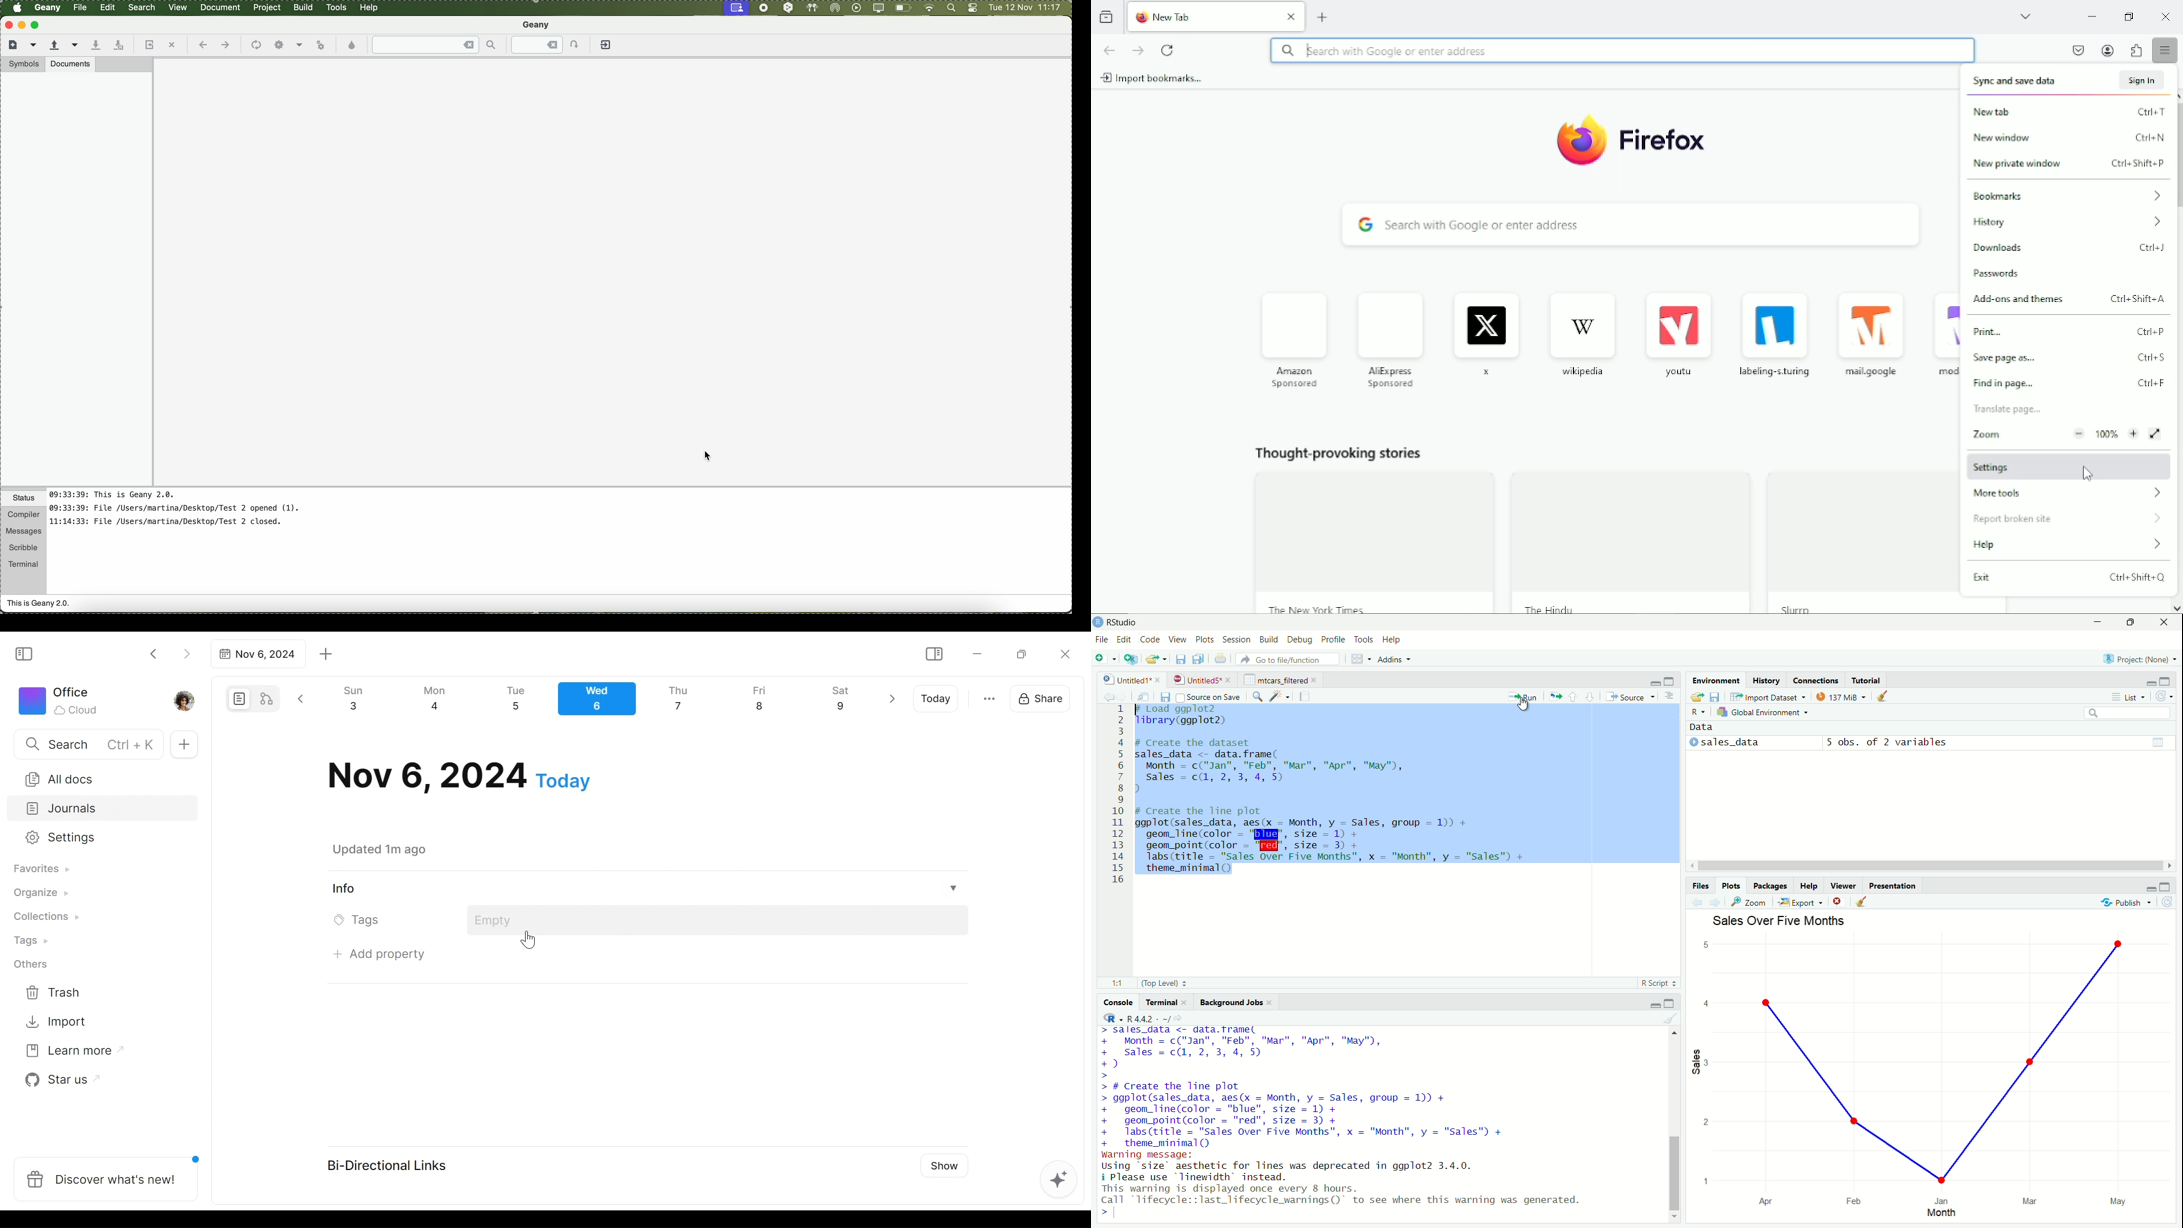 The height and width of the screenshot is (1232, 2184). Describe the element at coordinates (1113, 1018) in the screenshot. I see `R` at that location.